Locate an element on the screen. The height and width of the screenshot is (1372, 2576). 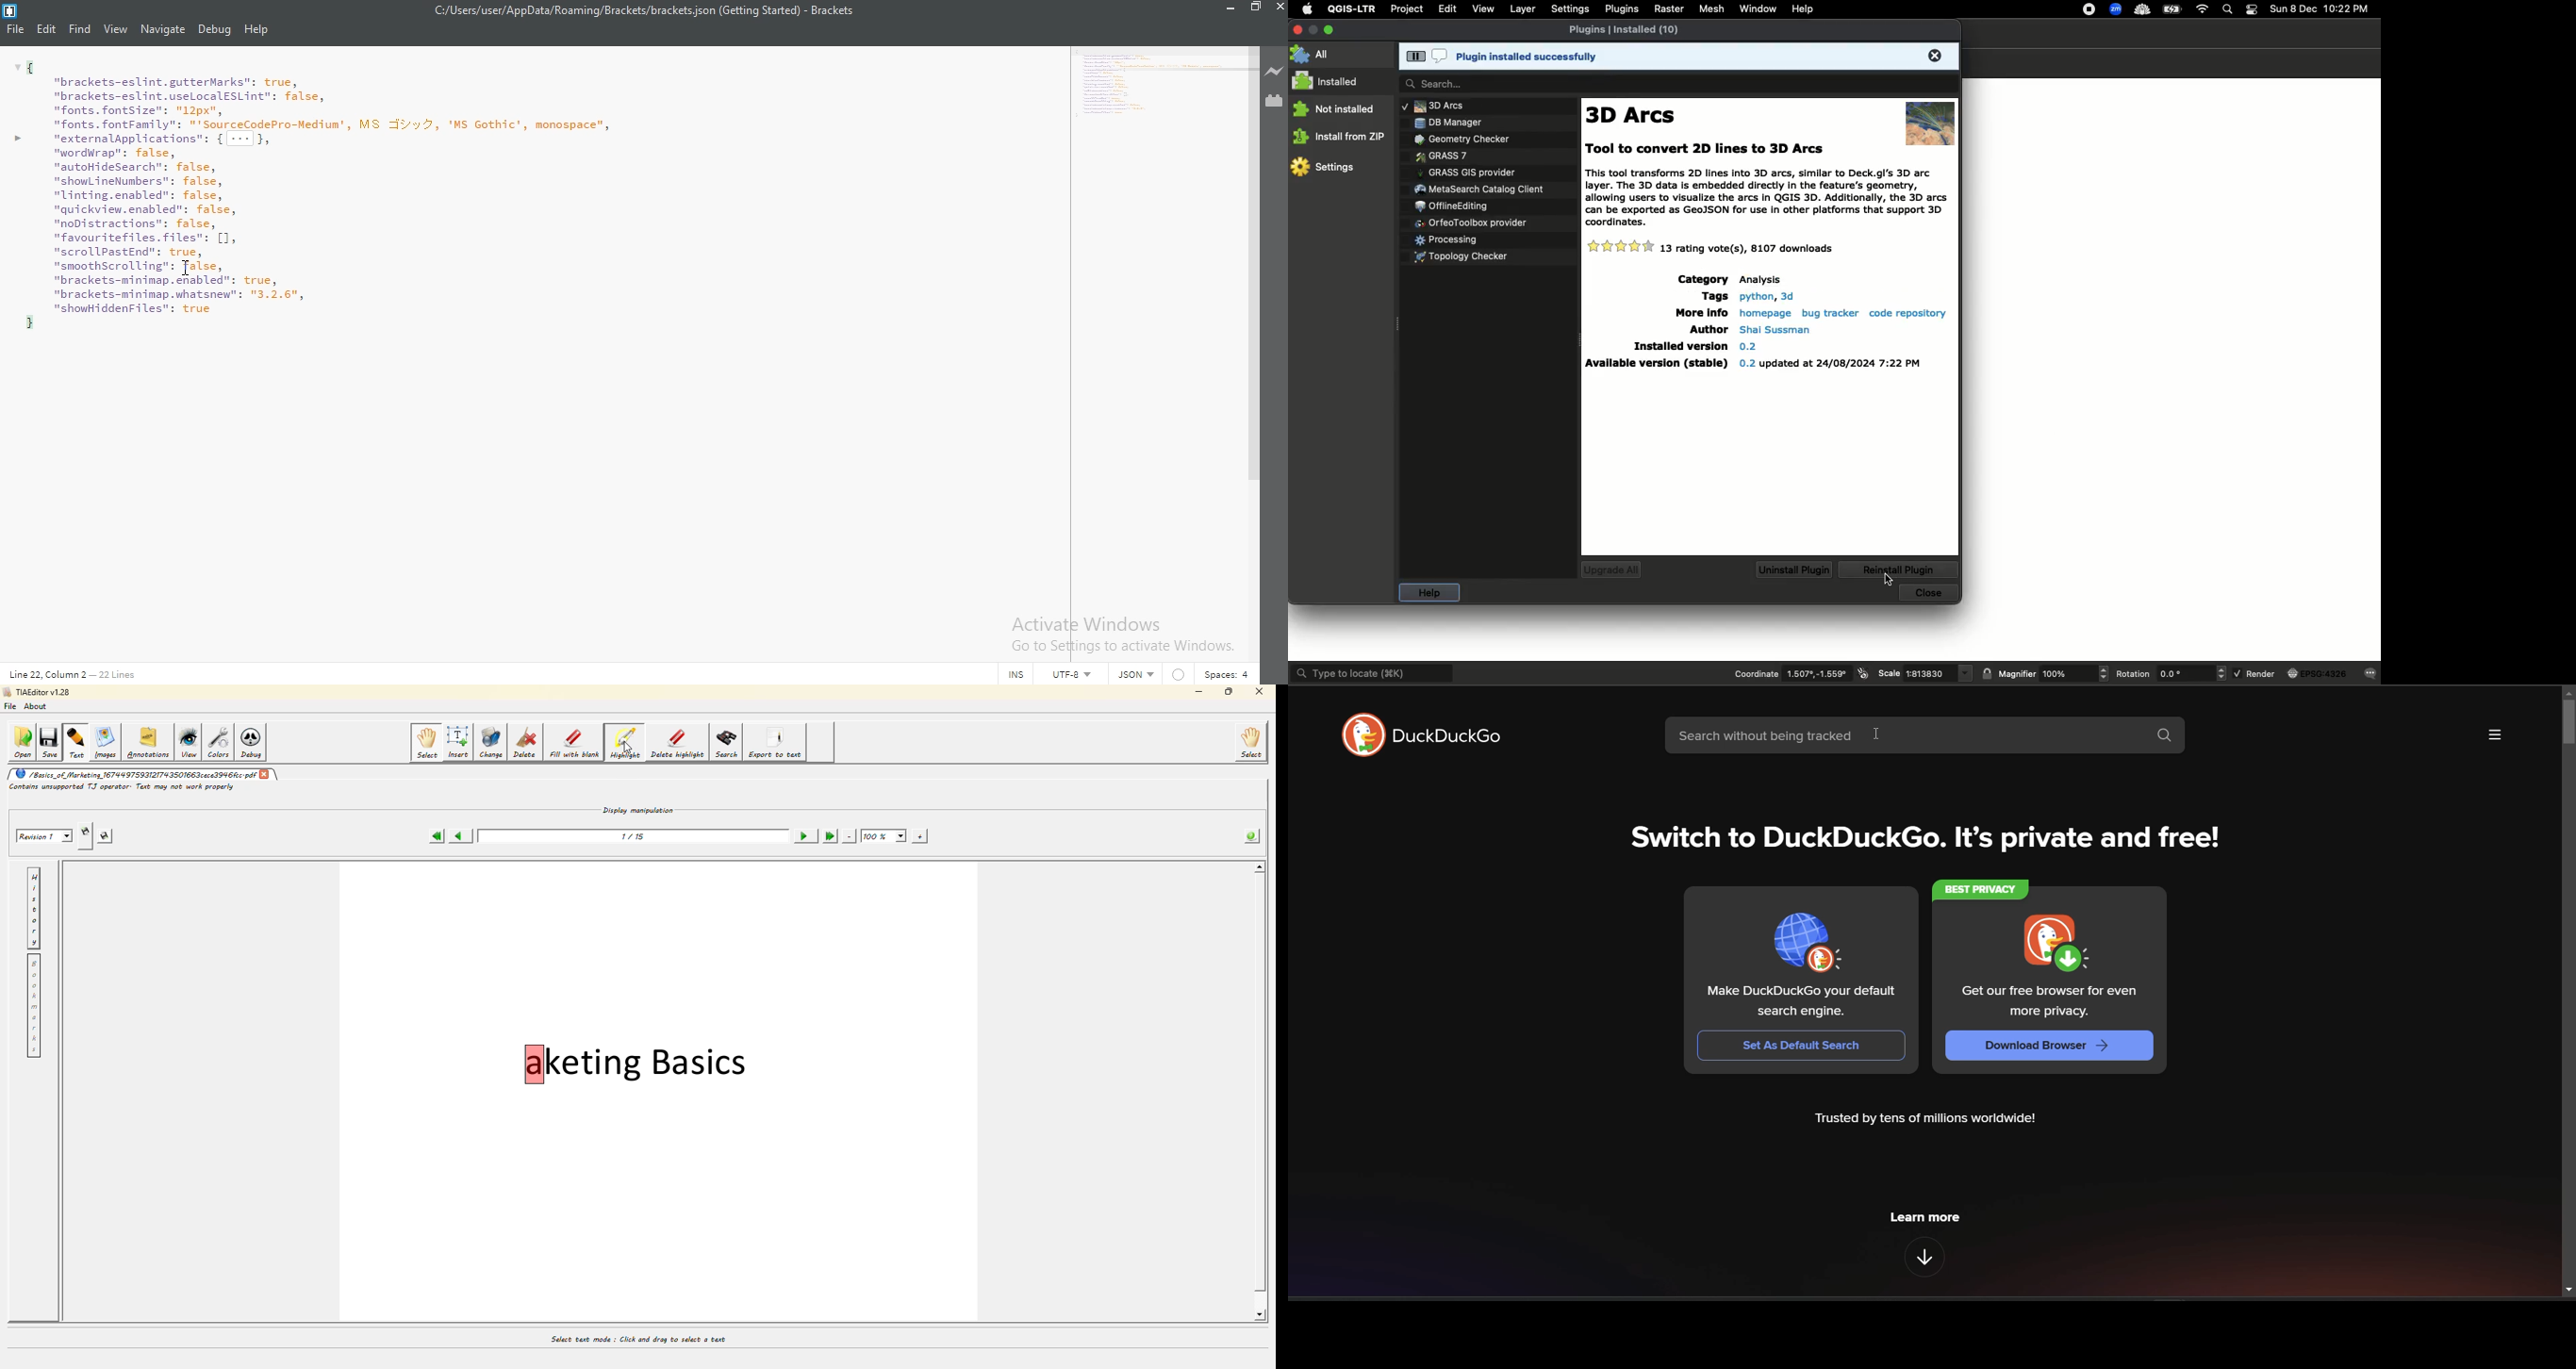
M | "brackets-eslint. gutterMarks": true, "brackets-eslint.useLocalESLint": false, fonts. fontSize": "1px", fonts. fontFamily": "'SourceCodePro-Hediua', MS TJ'y%, 'MS Gothic’, monospace”, > externalapplications™: { ---|}, "wordurap": false, “autoHideSearch”: false, "showLineNumbers": false, "Linting.enabled": false, “quickview.cnabled”: false, "noDistractions": false, "favouritefiles. Files": [1, "scrollPastEnd": true, "smoothScrol ling”: false, "brackets-mininap. enabled": true, "brackets-mininap.whatsnew": "3.2.6", "showiddenFiles": true H is located at coordinates (1155, 87).